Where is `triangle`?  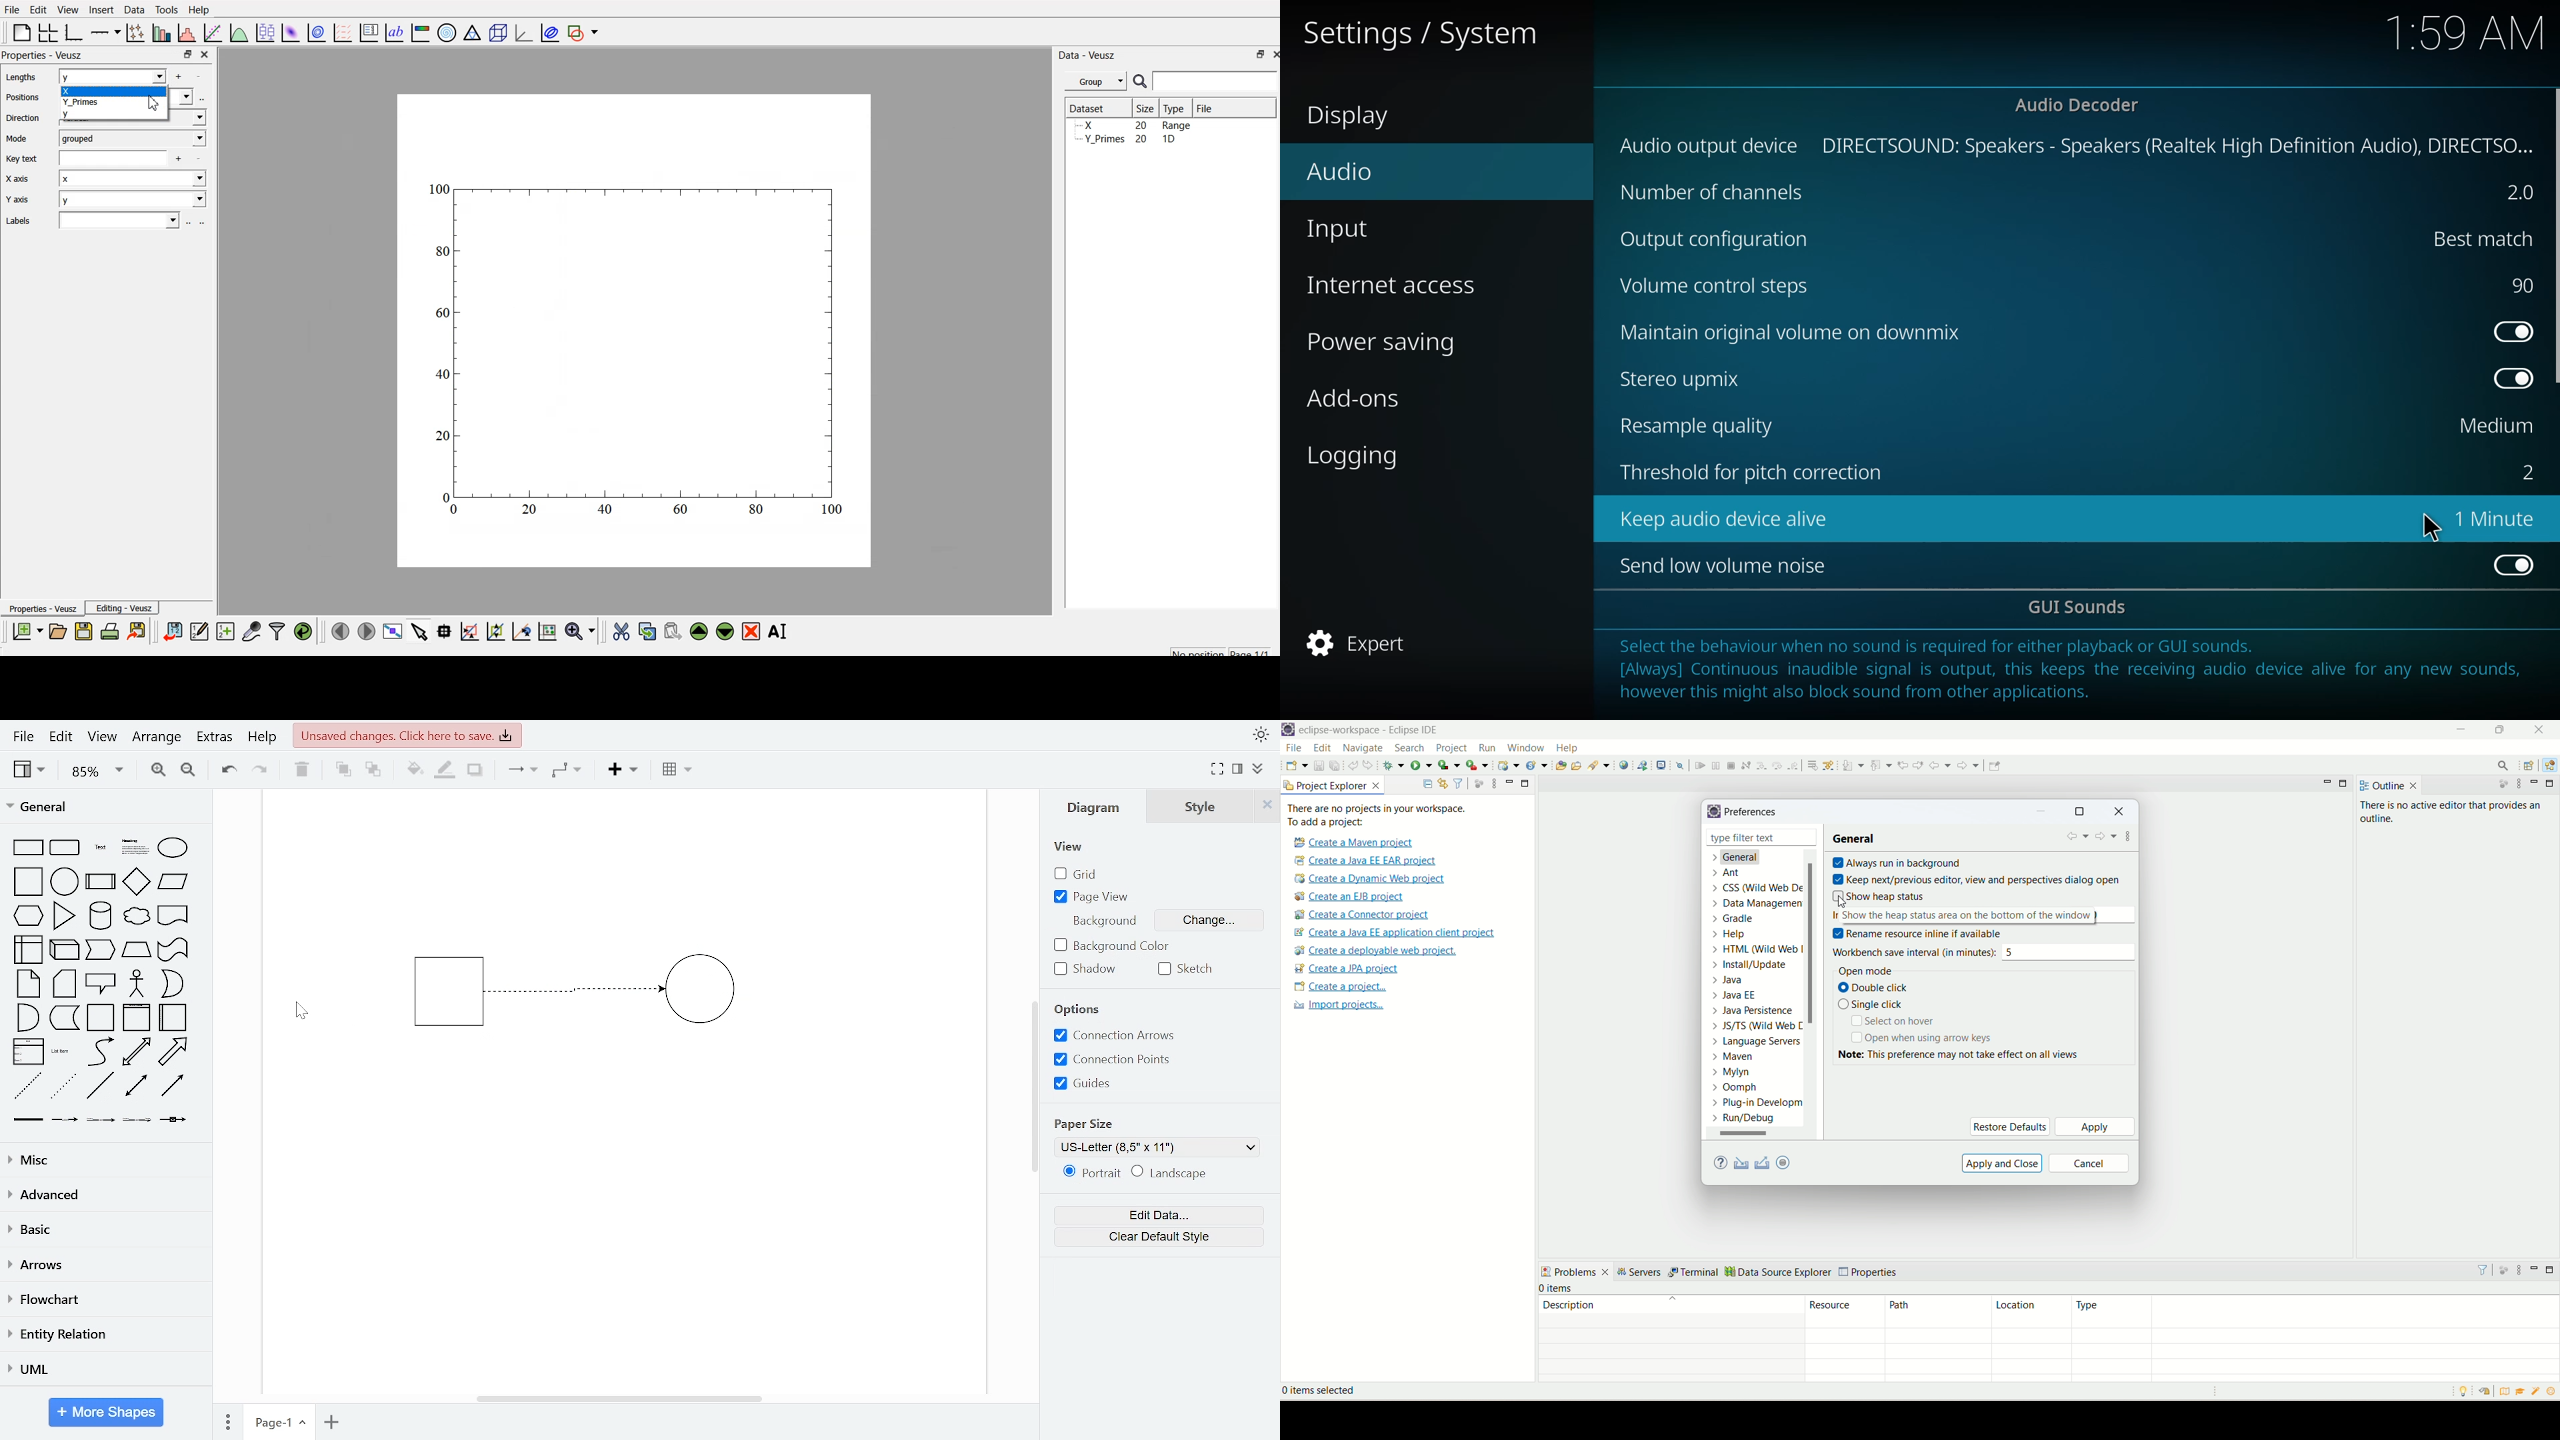 triangle is located at coordinates (65, 915).